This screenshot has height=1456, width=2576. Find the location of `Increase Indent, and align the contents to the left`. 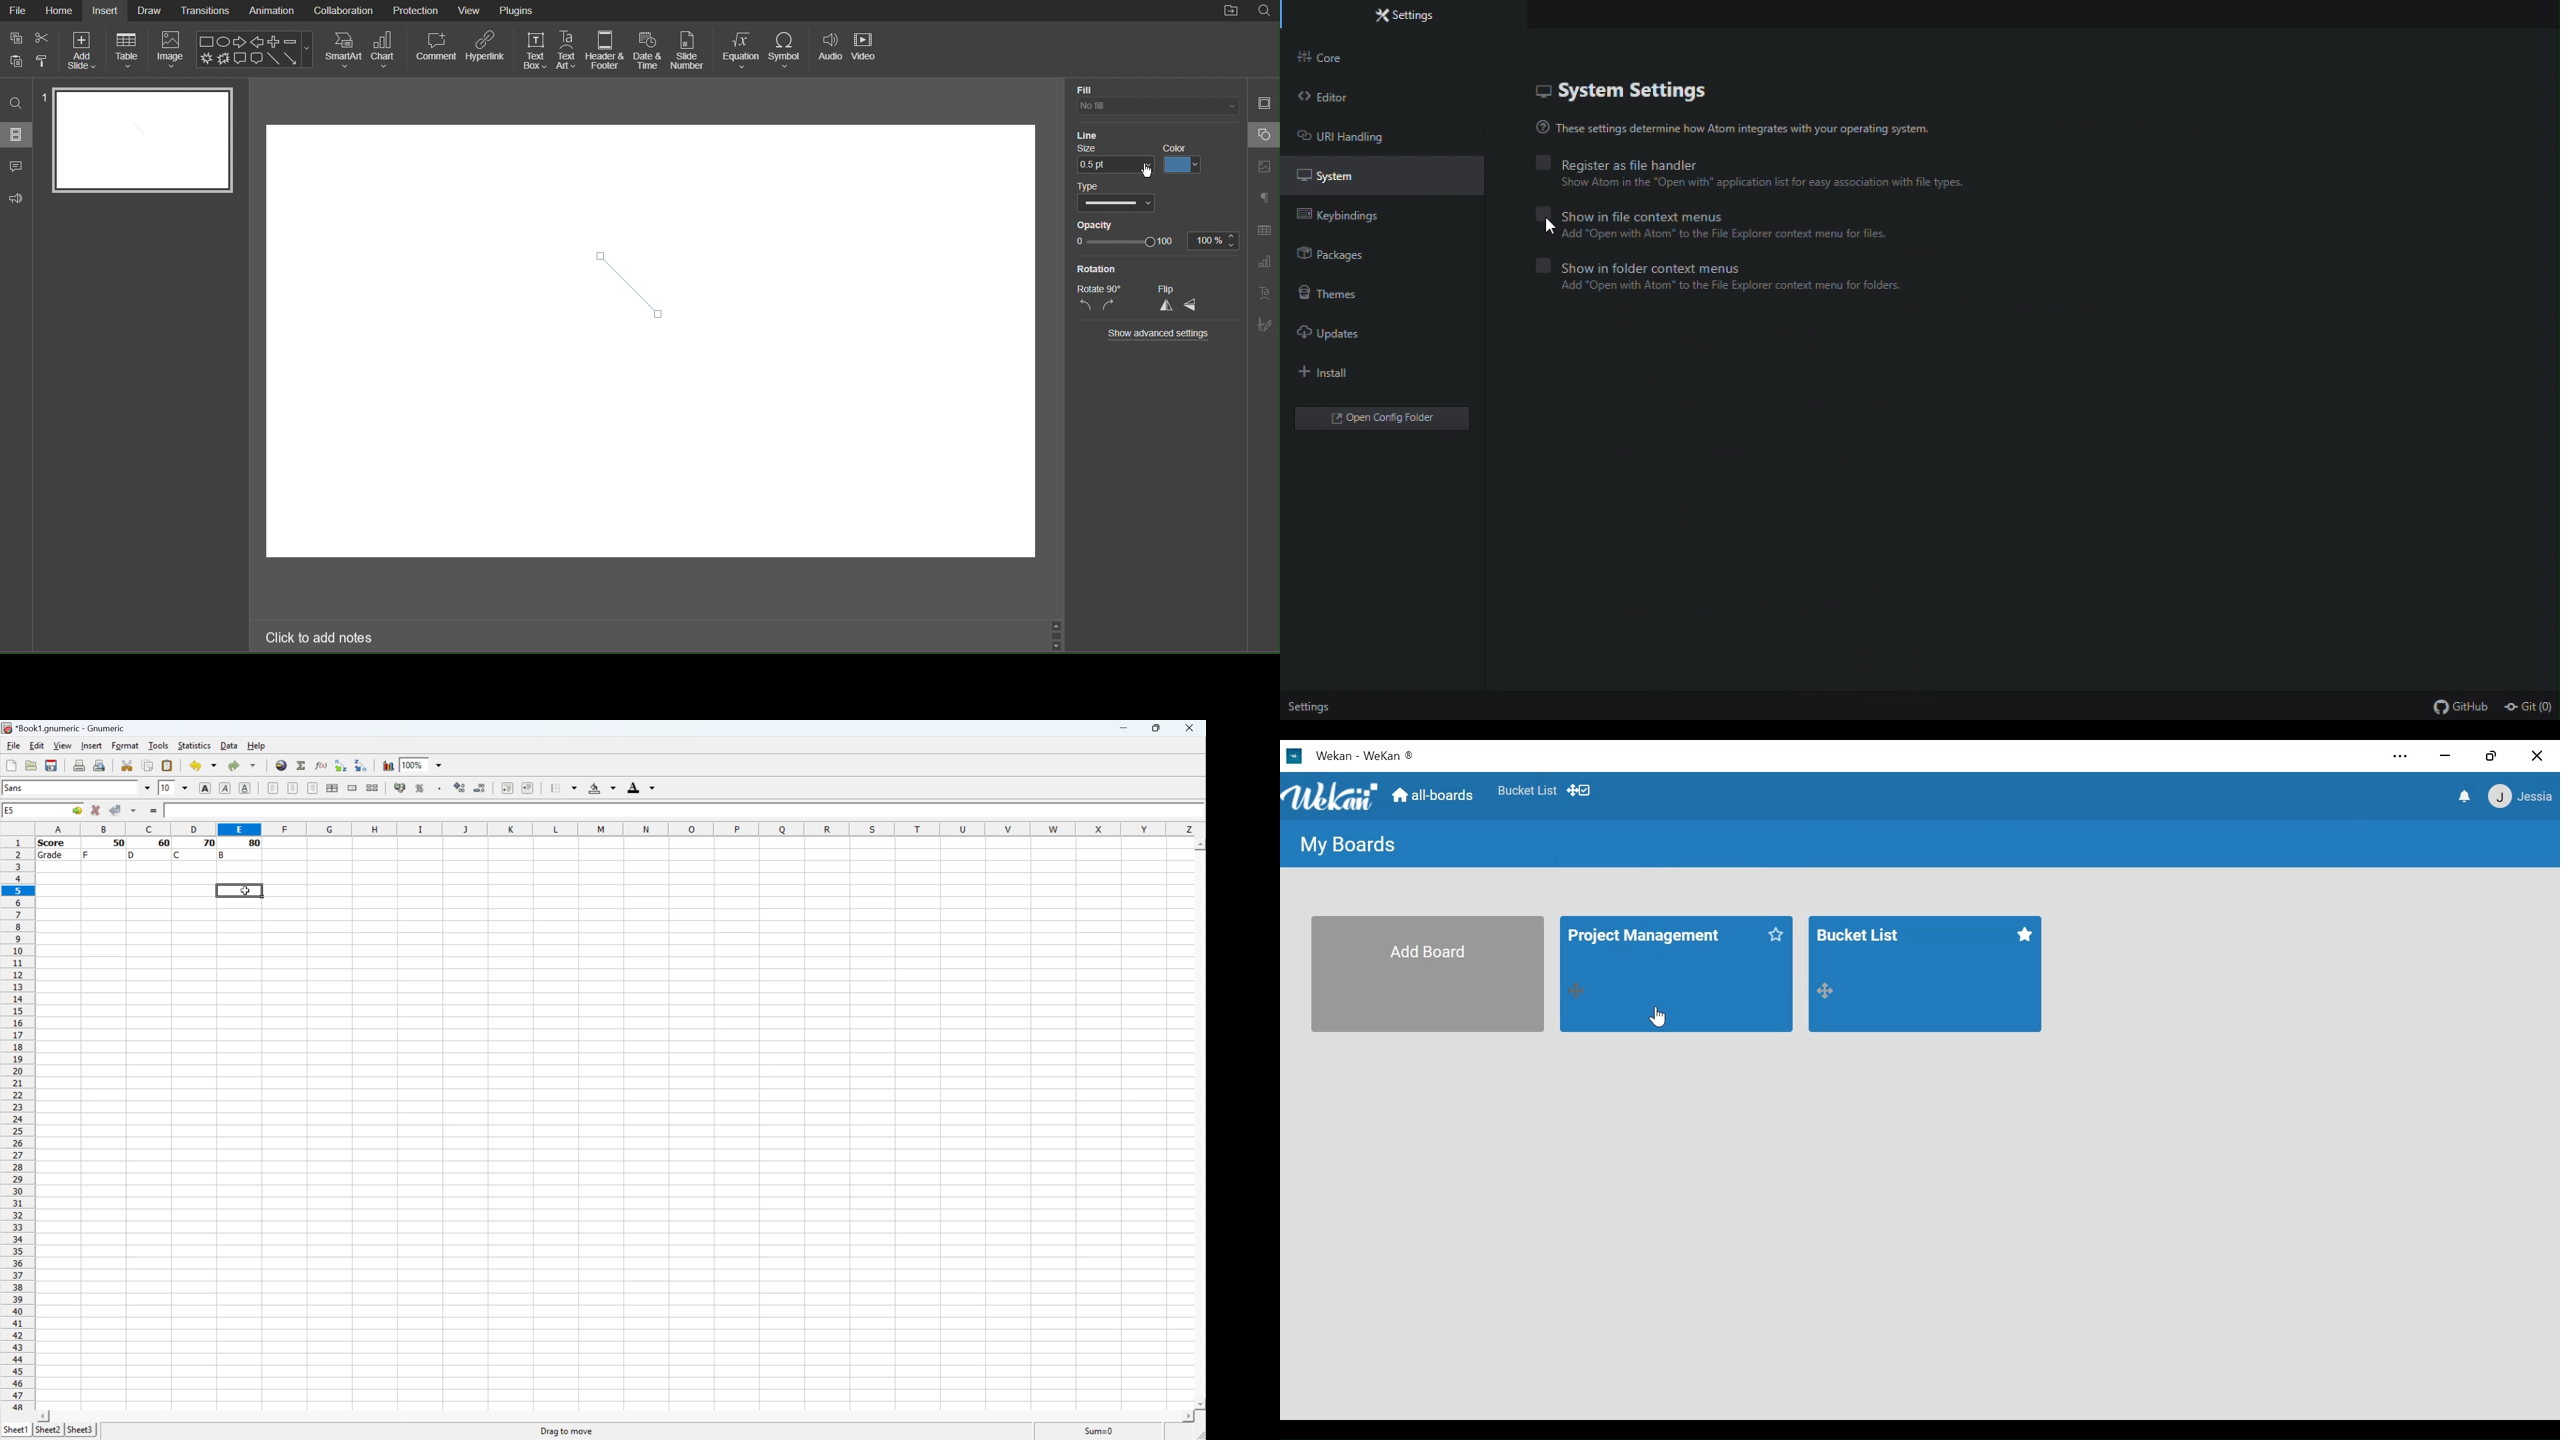

Increase Indent, and align the contents to the left is located at coordinates (529, 785).